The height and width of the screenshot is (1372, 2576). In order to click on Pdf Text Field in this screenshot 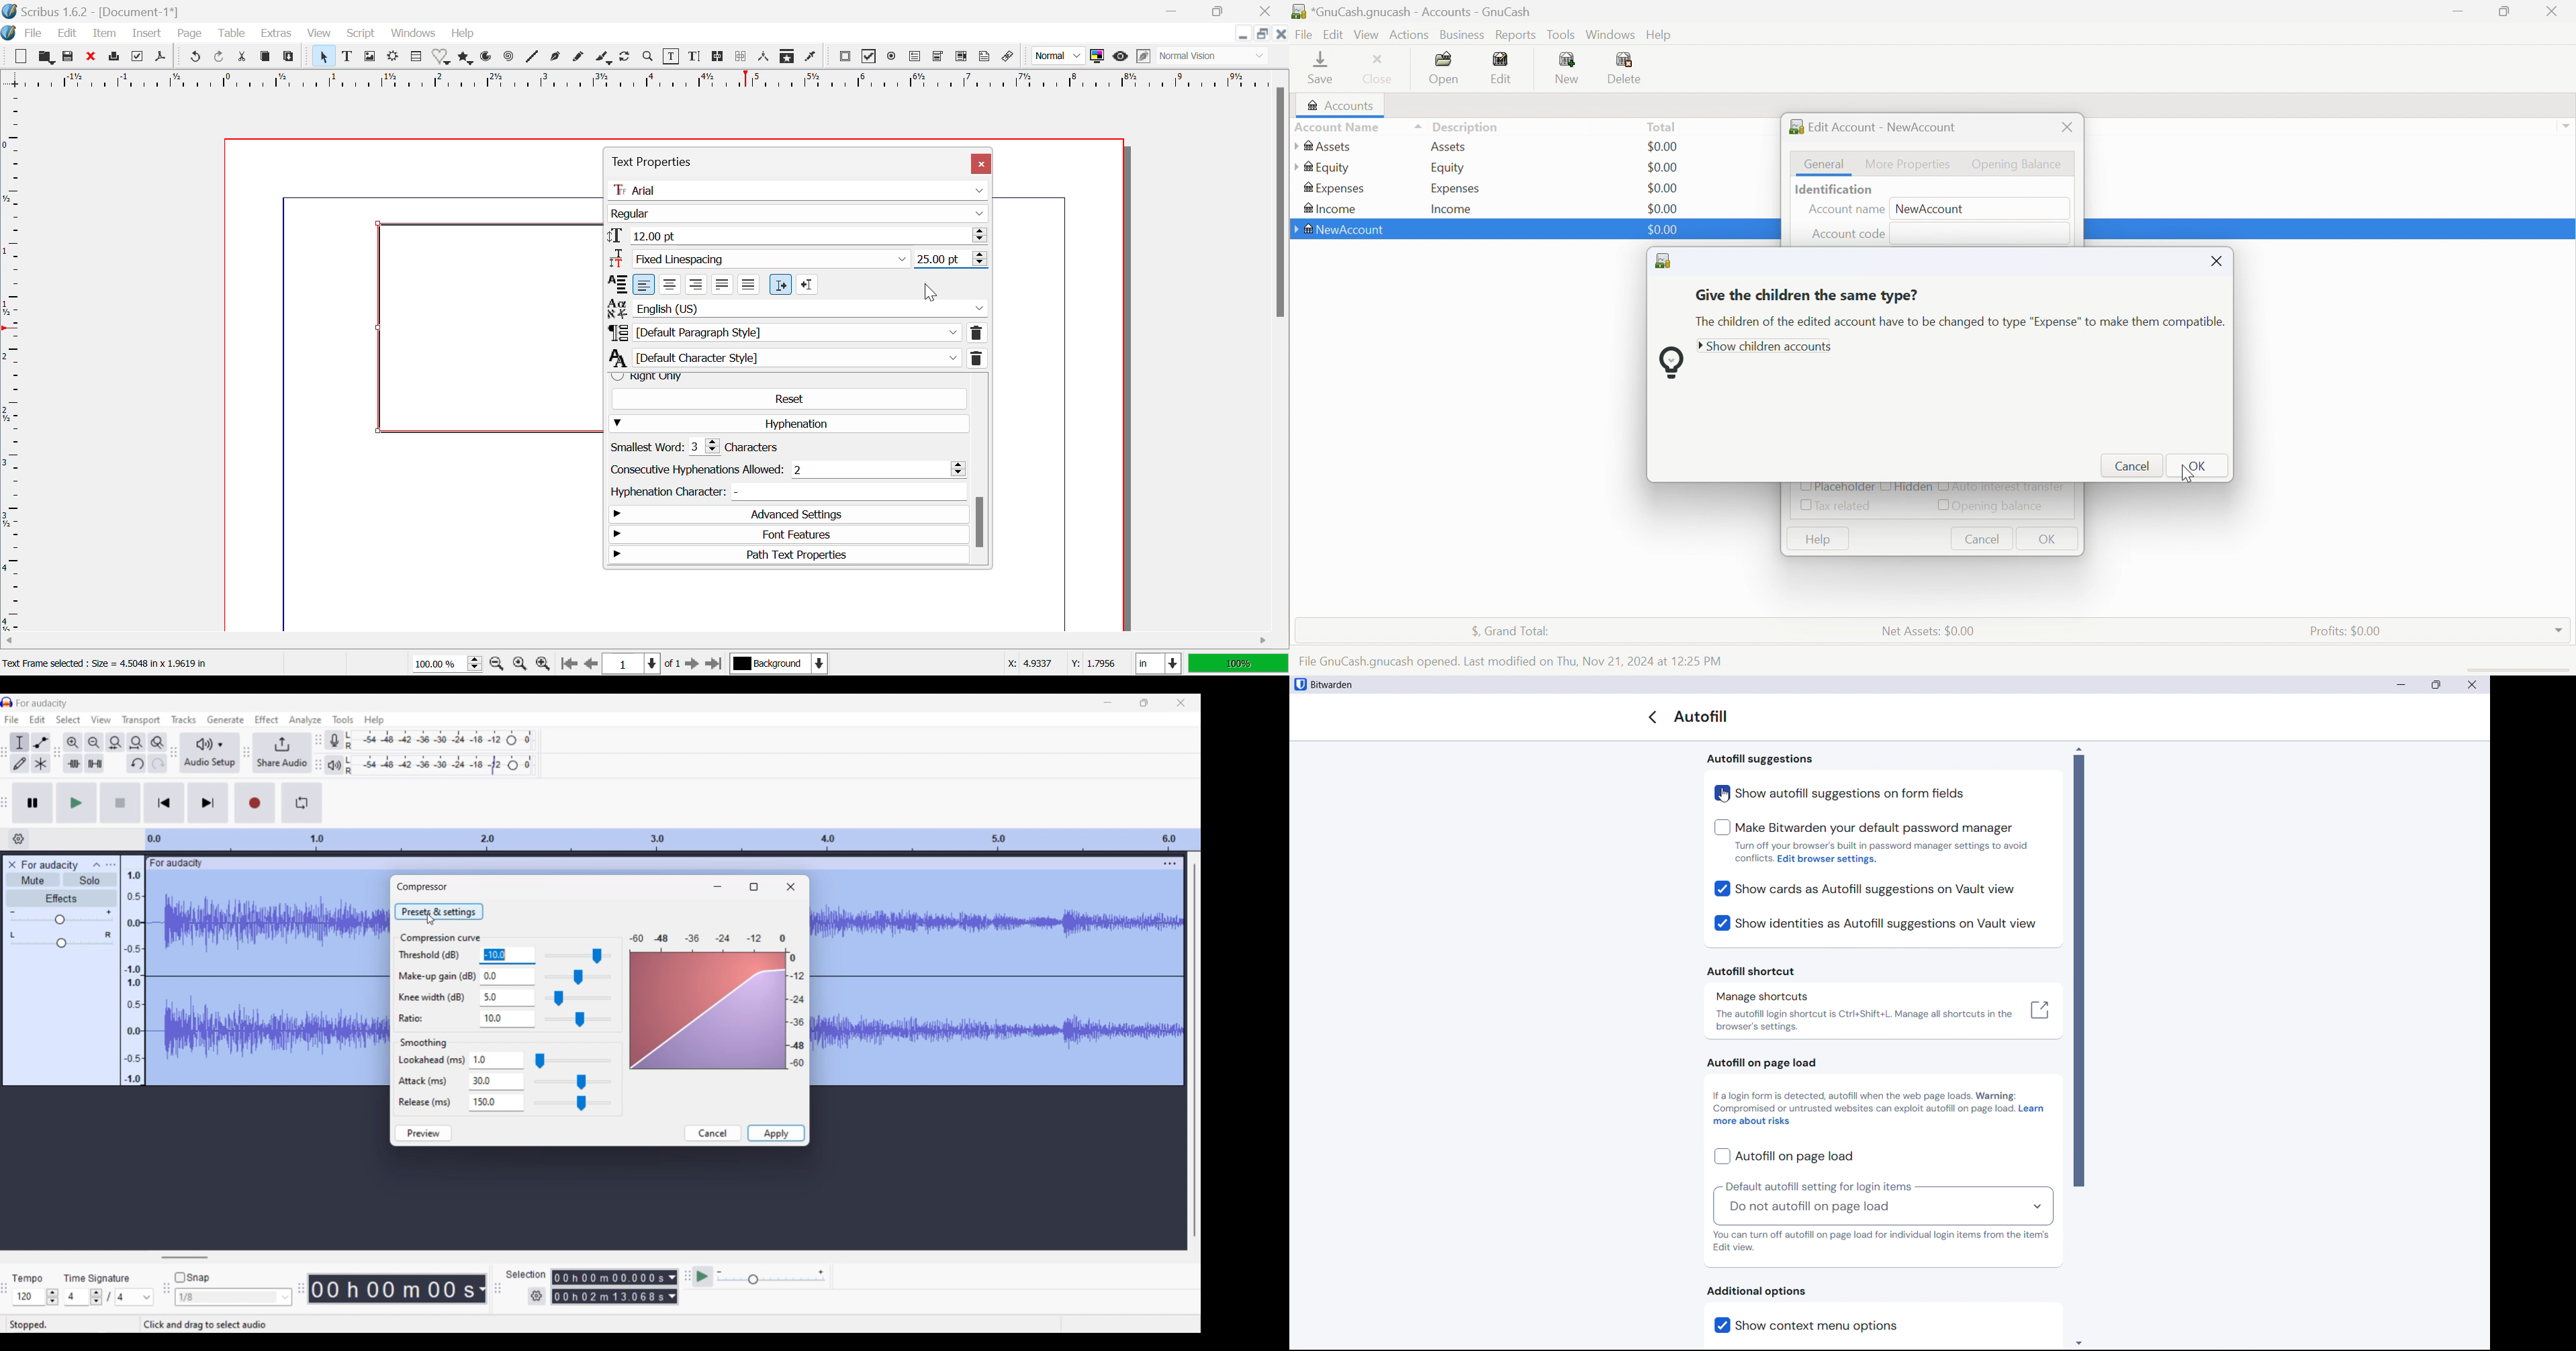, I will do `click(916, 58)`.